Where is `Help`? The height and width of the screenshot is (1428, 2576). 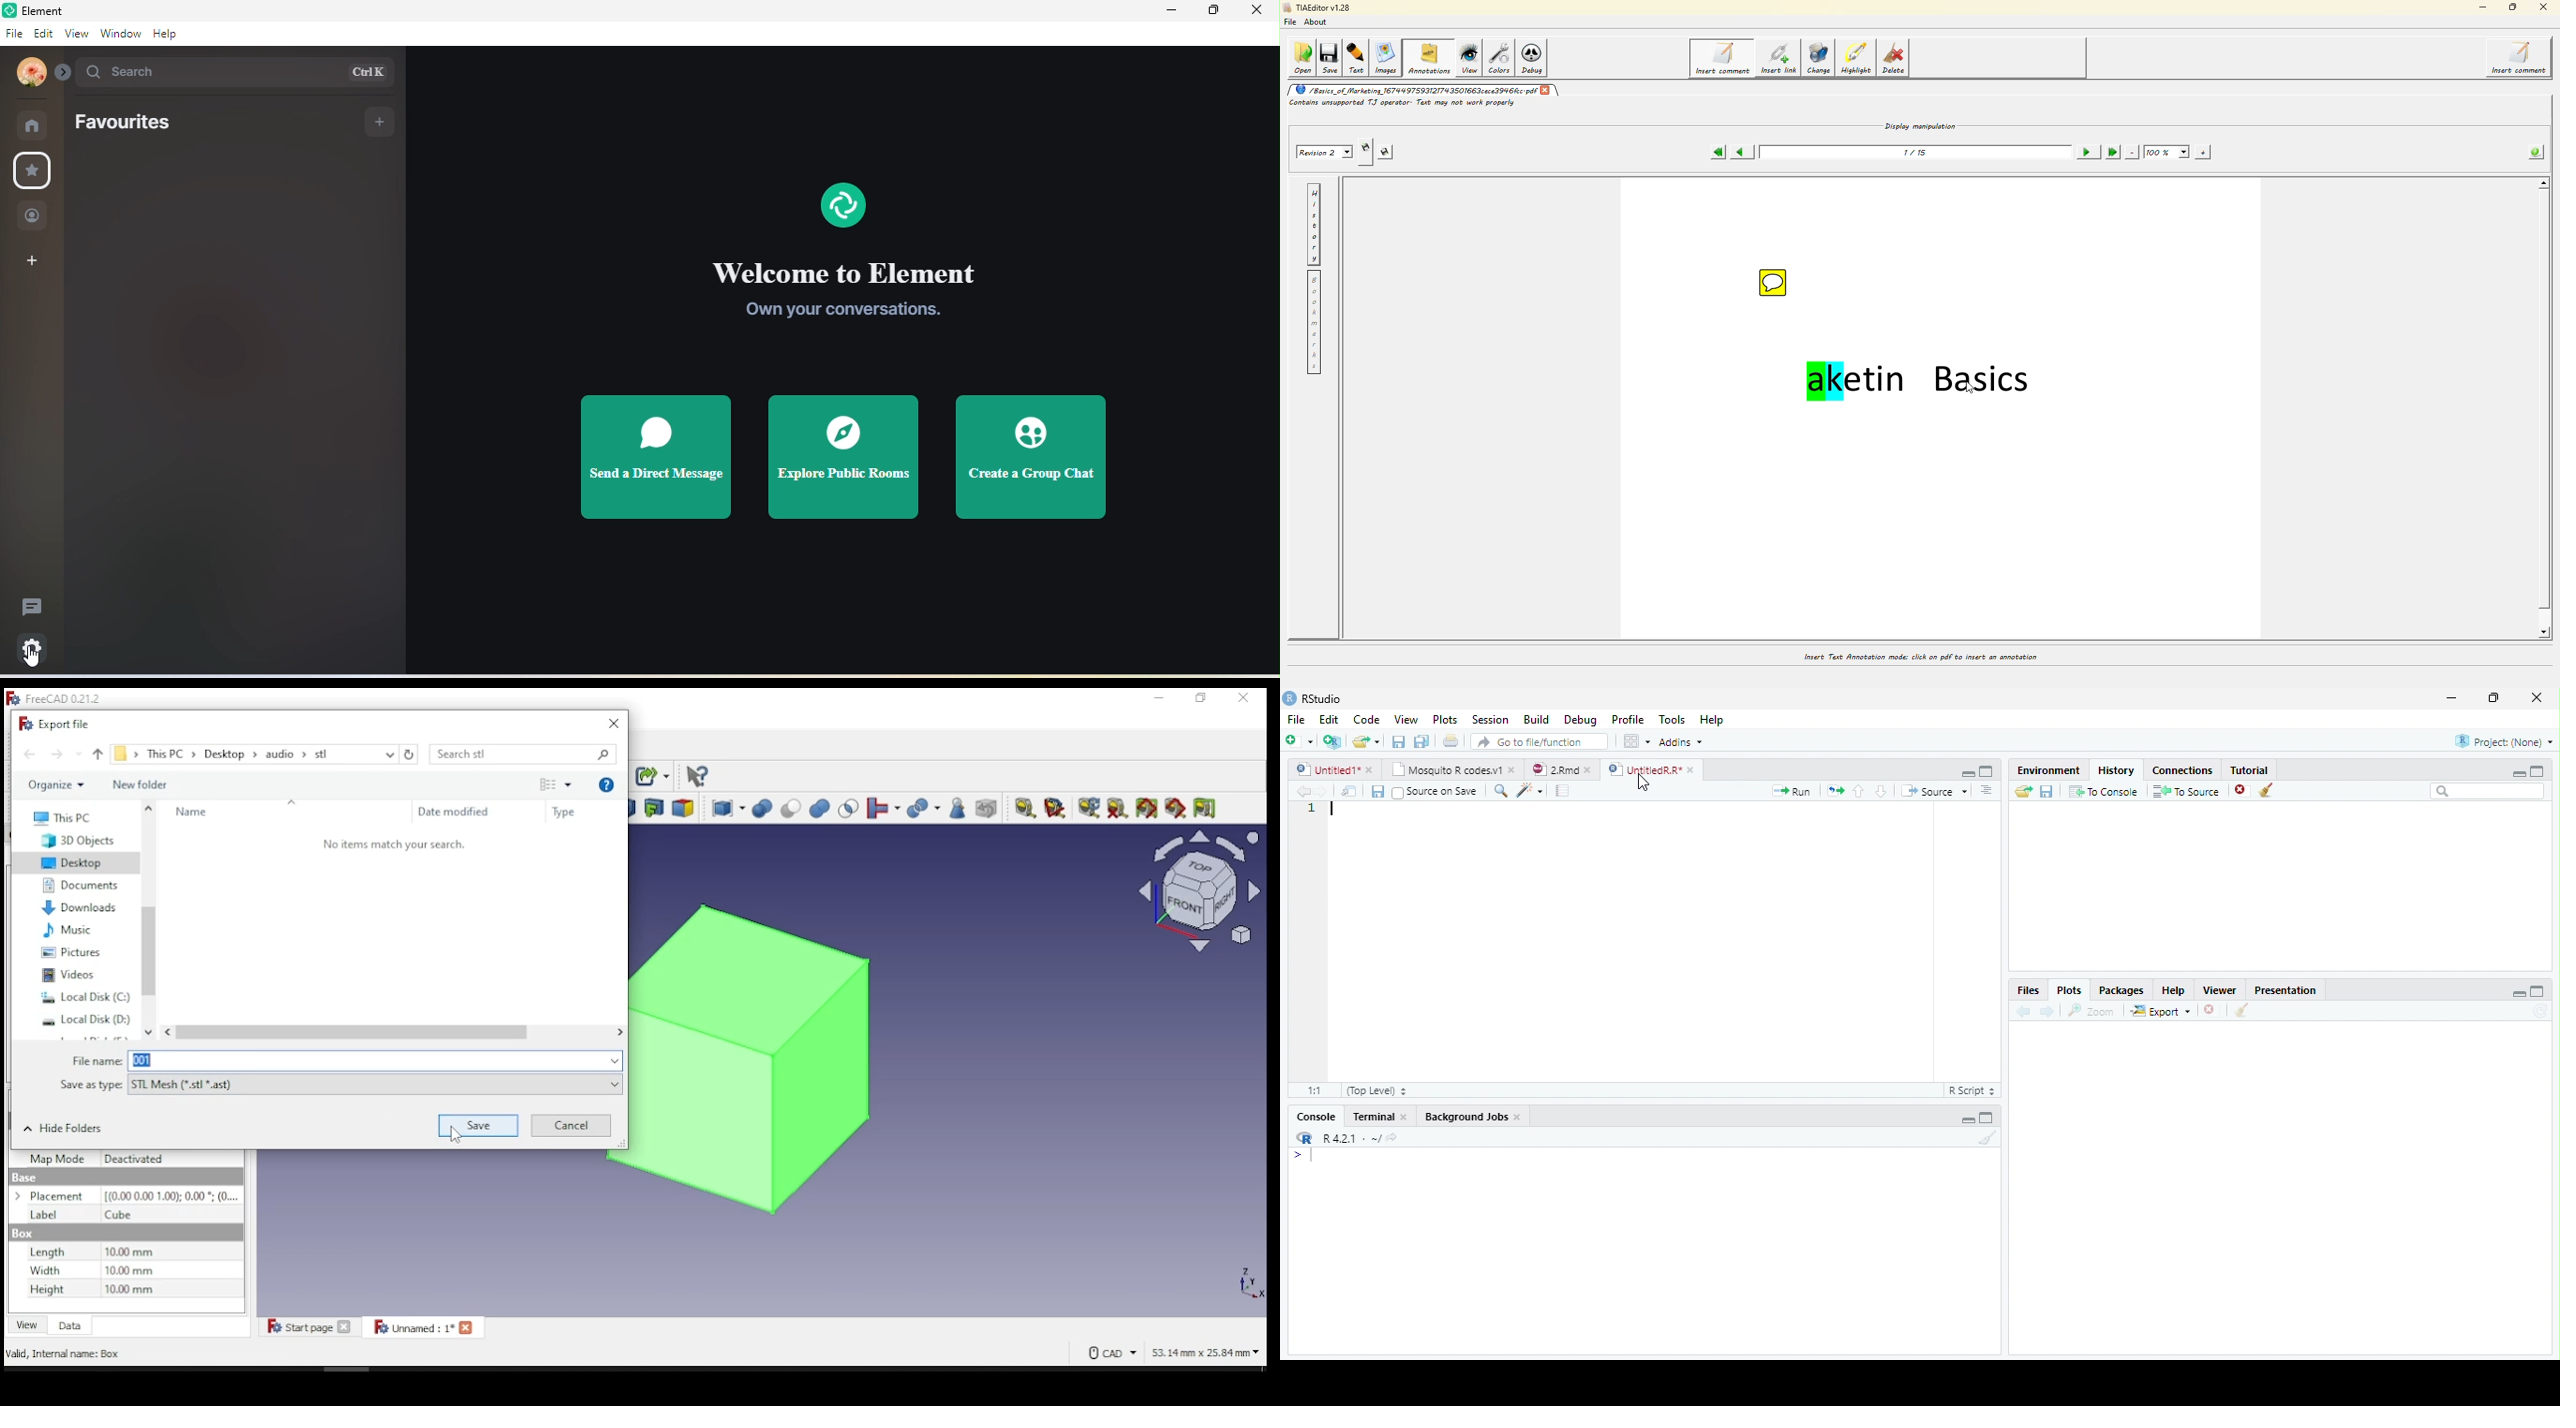
Help is located at coordinates (2174, 991).